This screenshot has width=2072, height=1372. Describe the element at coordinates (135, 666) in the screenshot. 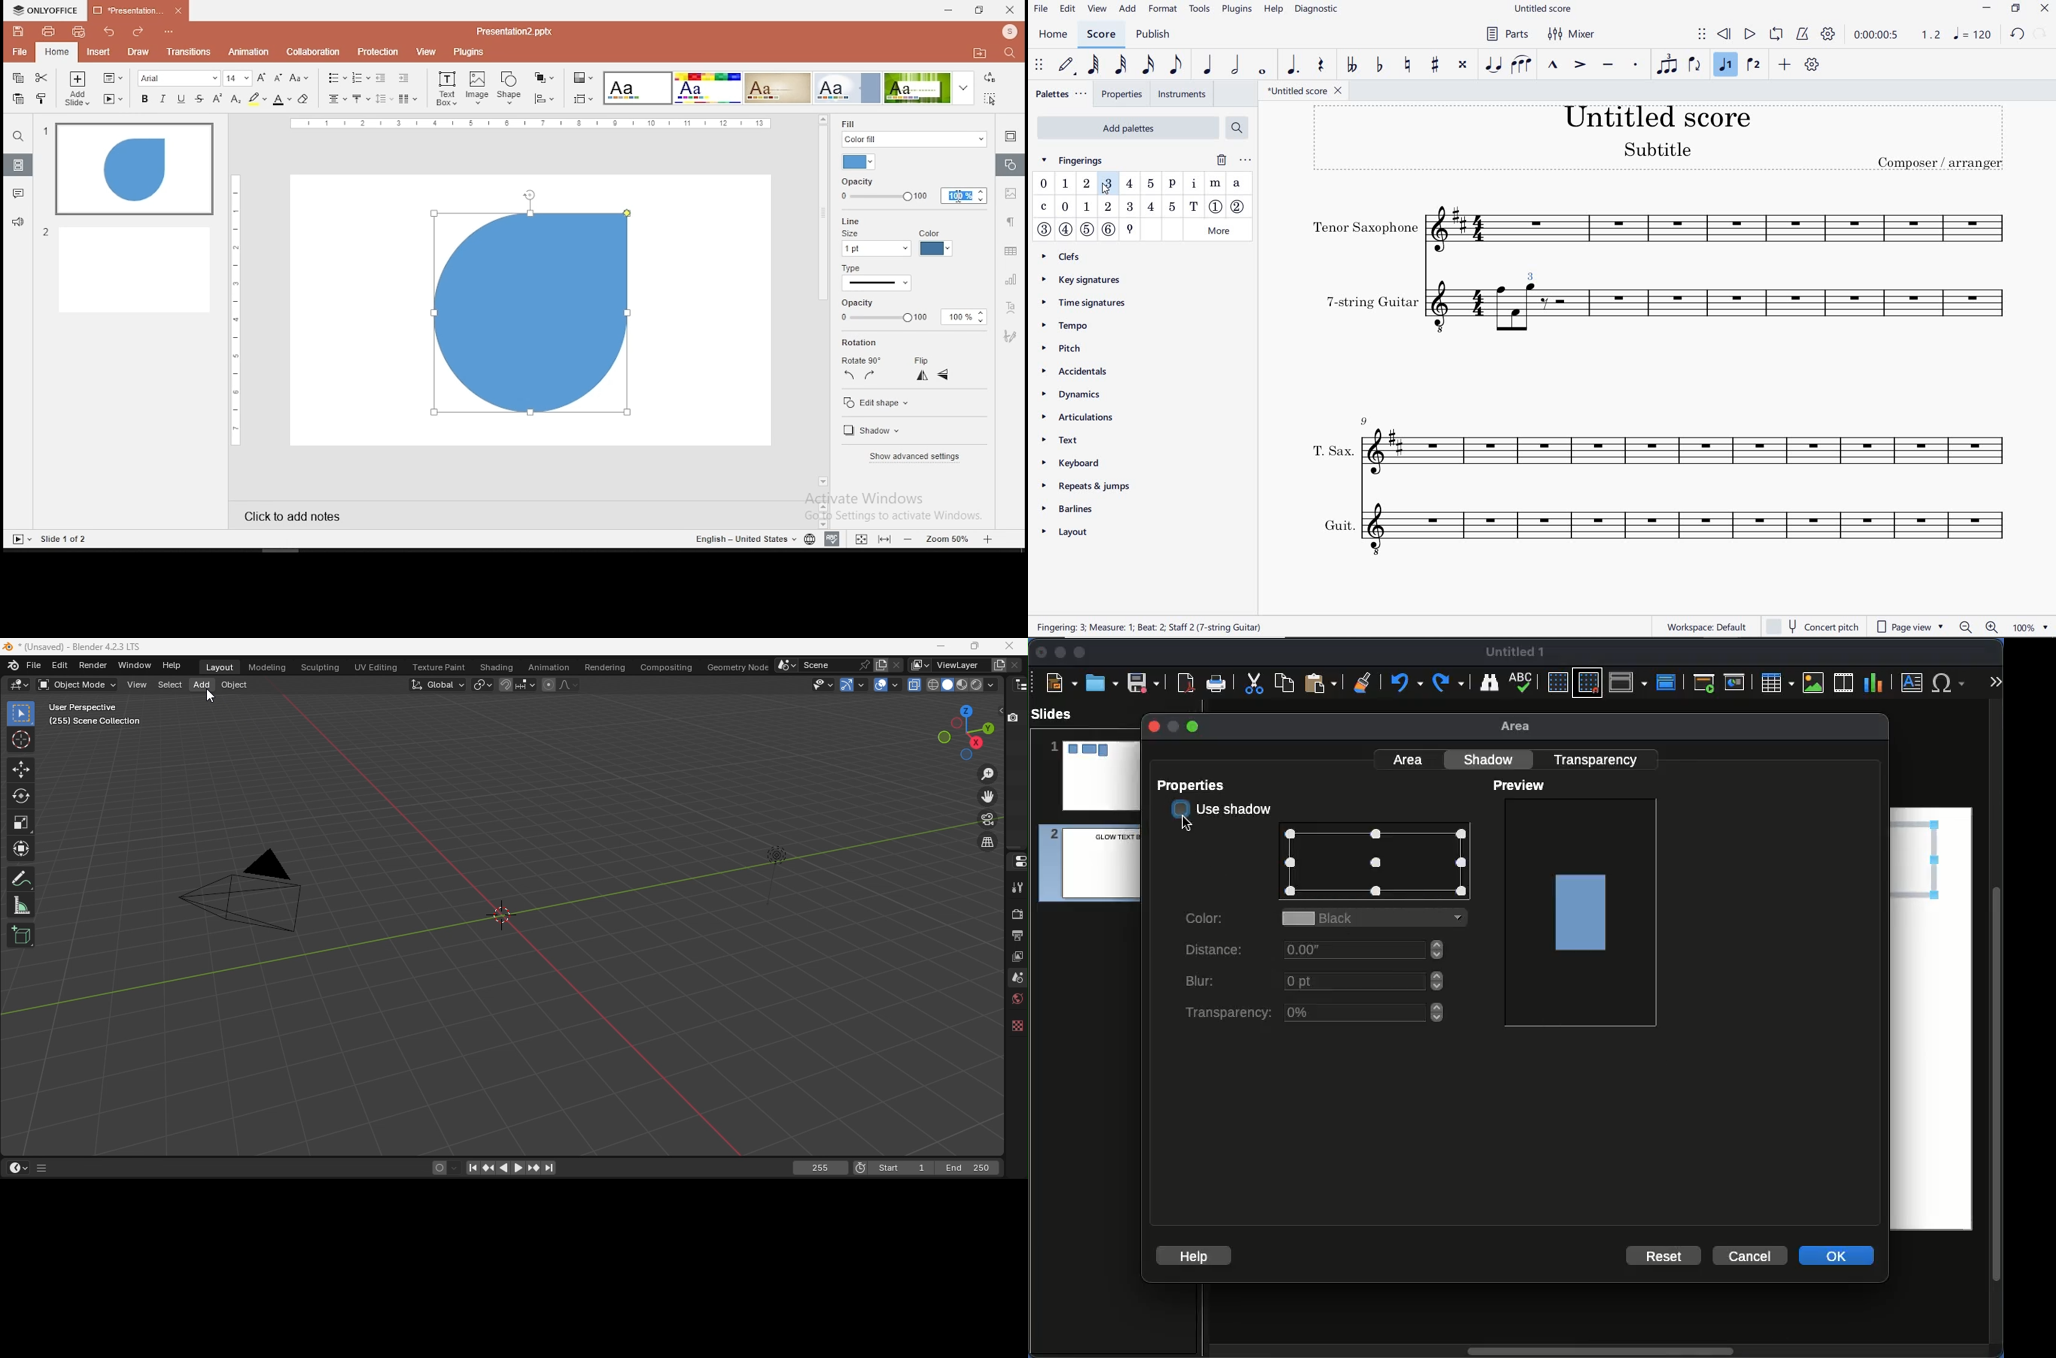

I see `Window` at that location.